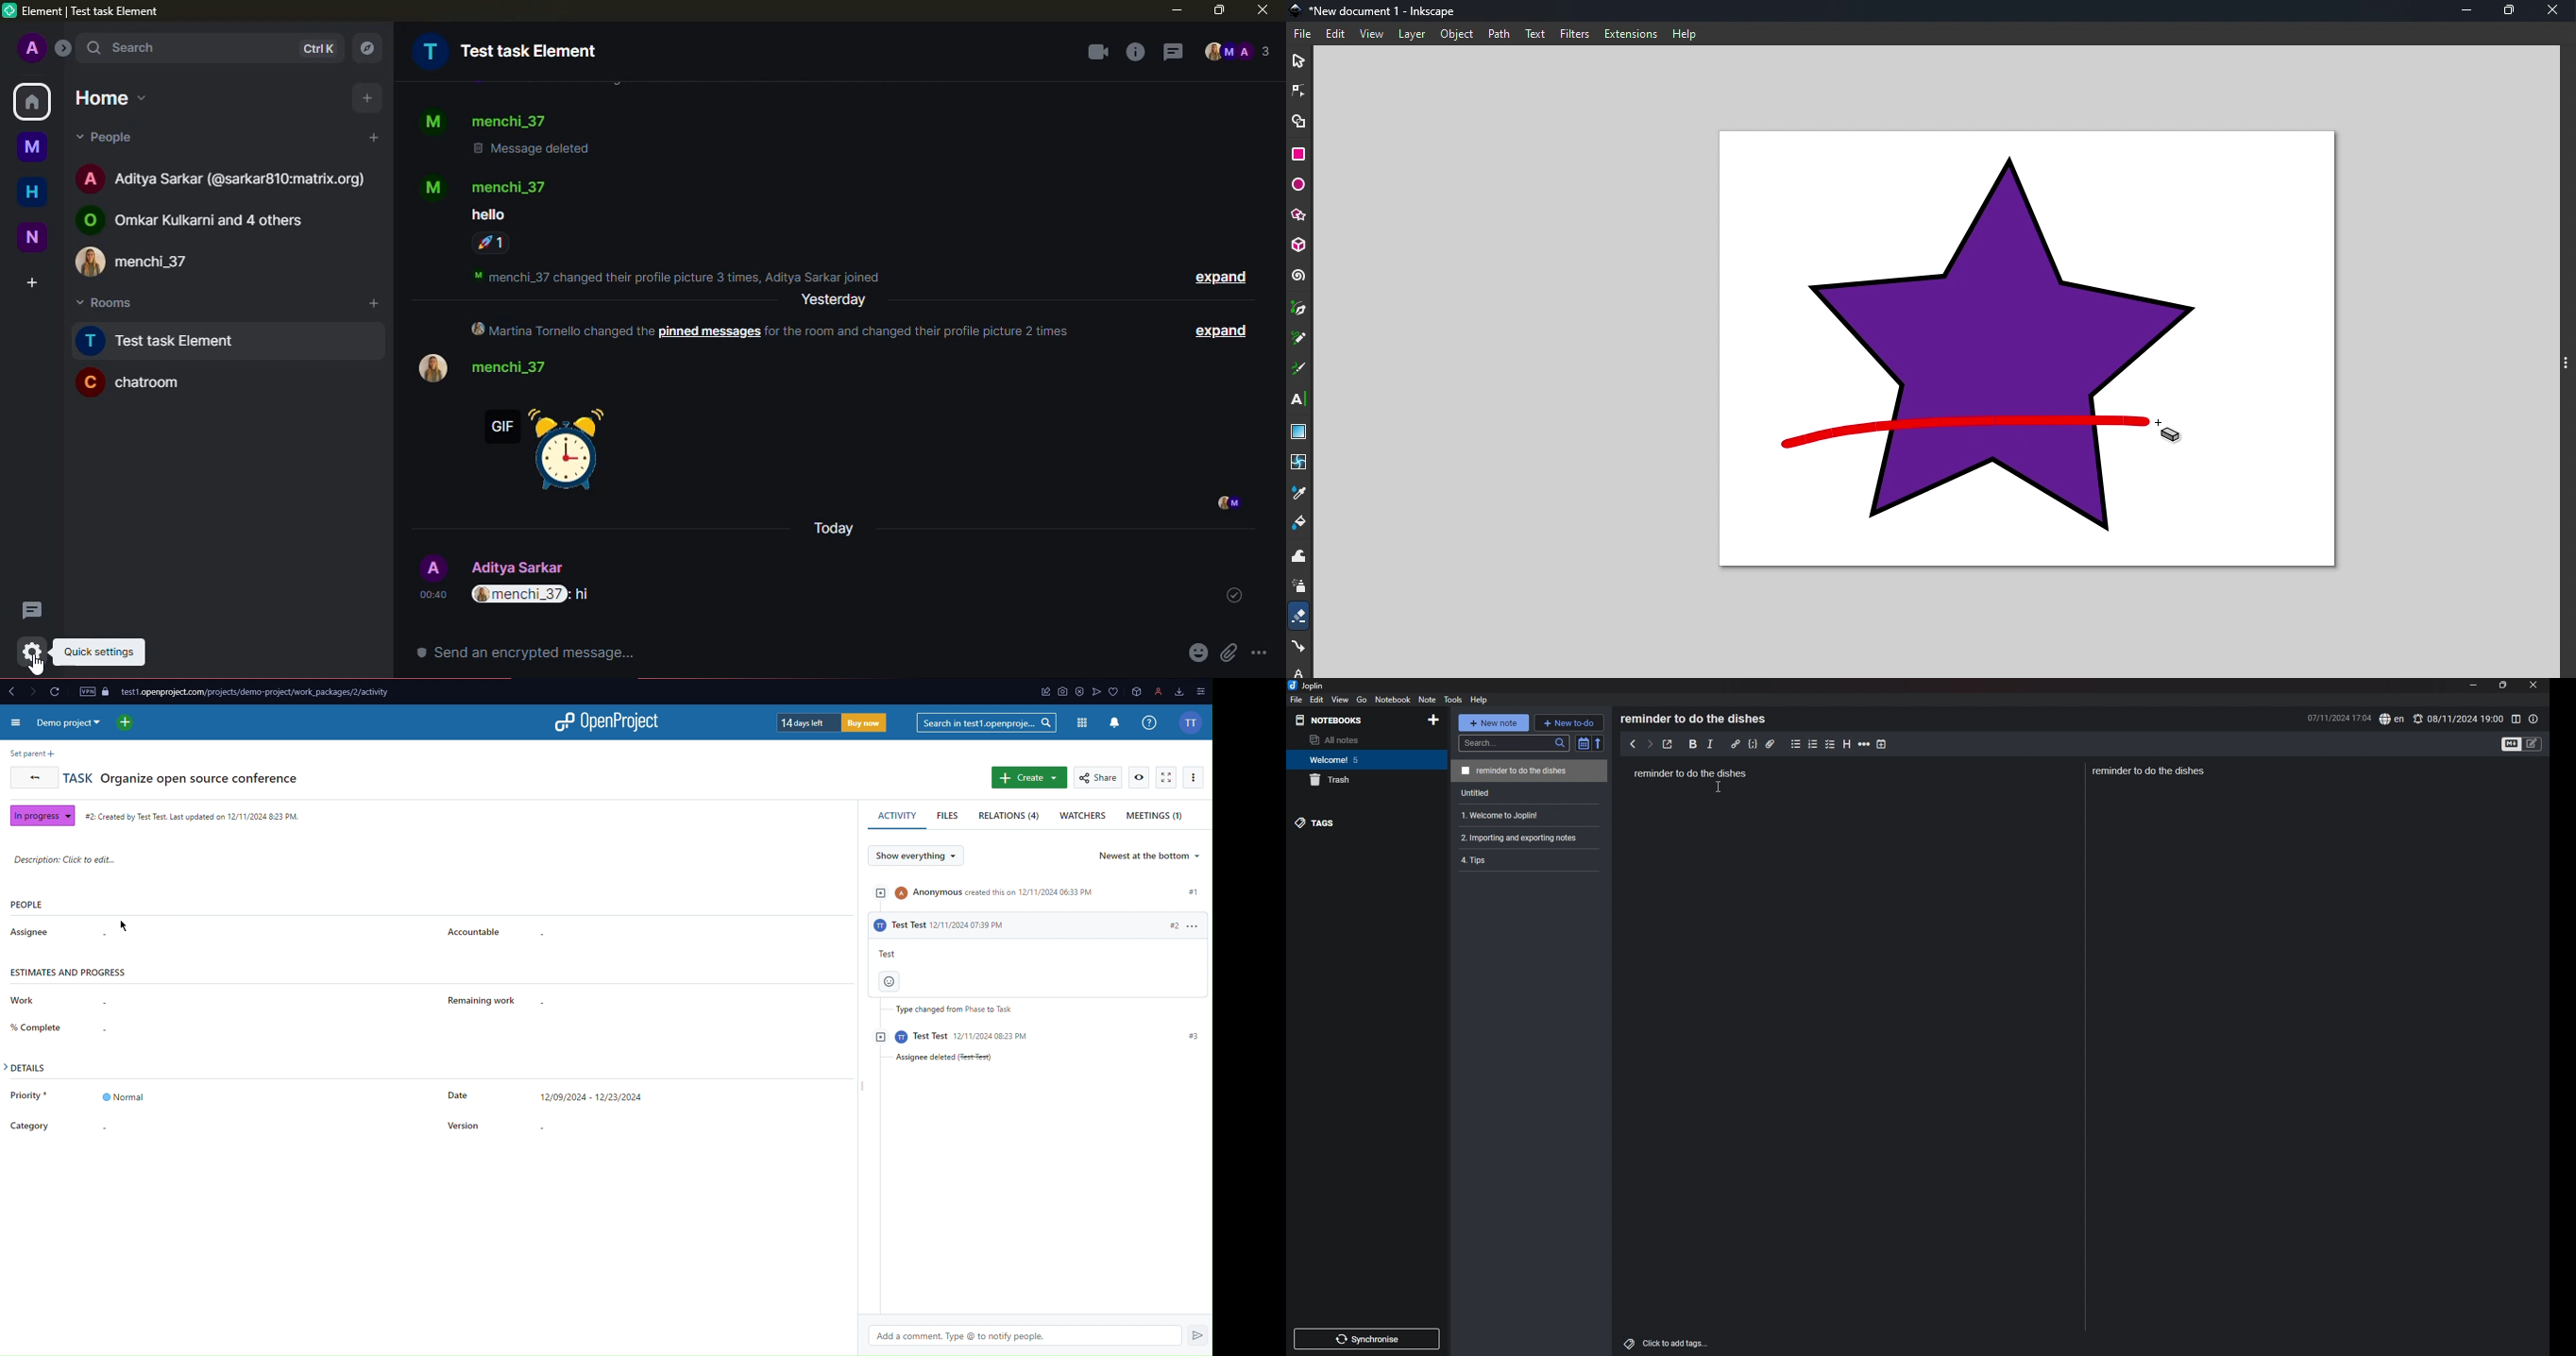 The height and width of the screenshot is (1372, 2576). Describe the element at coordinates (1633, 744) in the screenshot. I see `back` at that location.